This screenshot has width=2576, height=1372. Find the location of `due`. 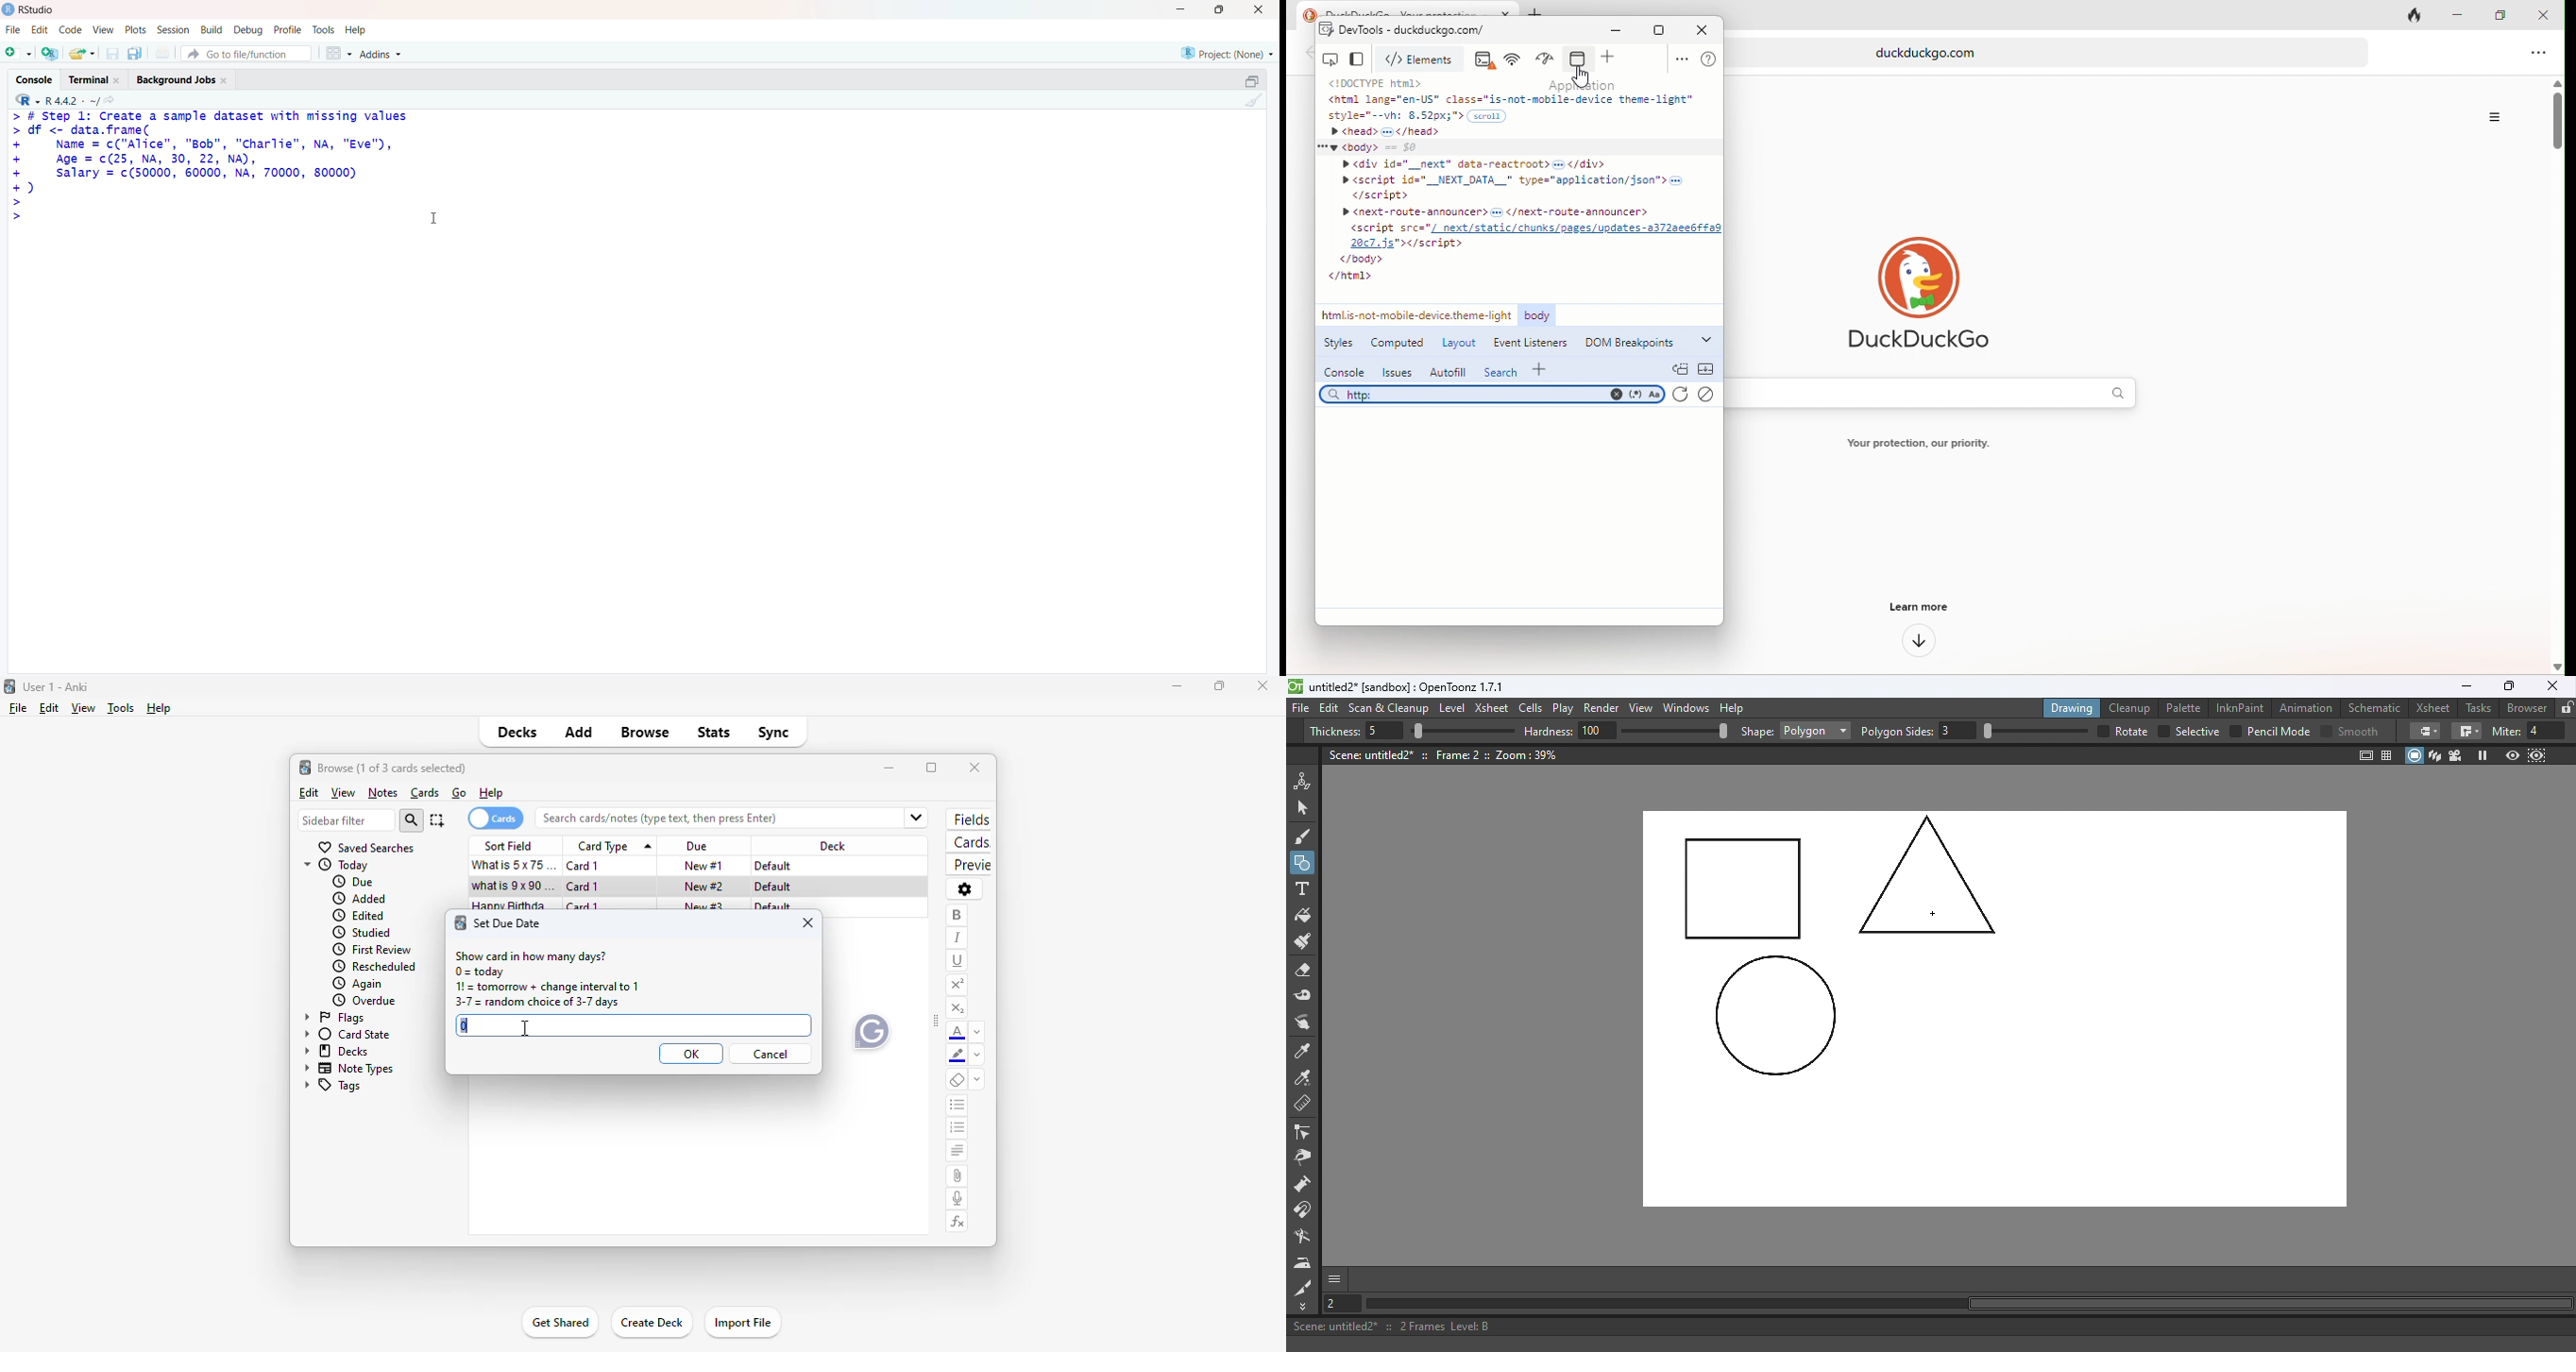

due is located at coordinates (353, 881).